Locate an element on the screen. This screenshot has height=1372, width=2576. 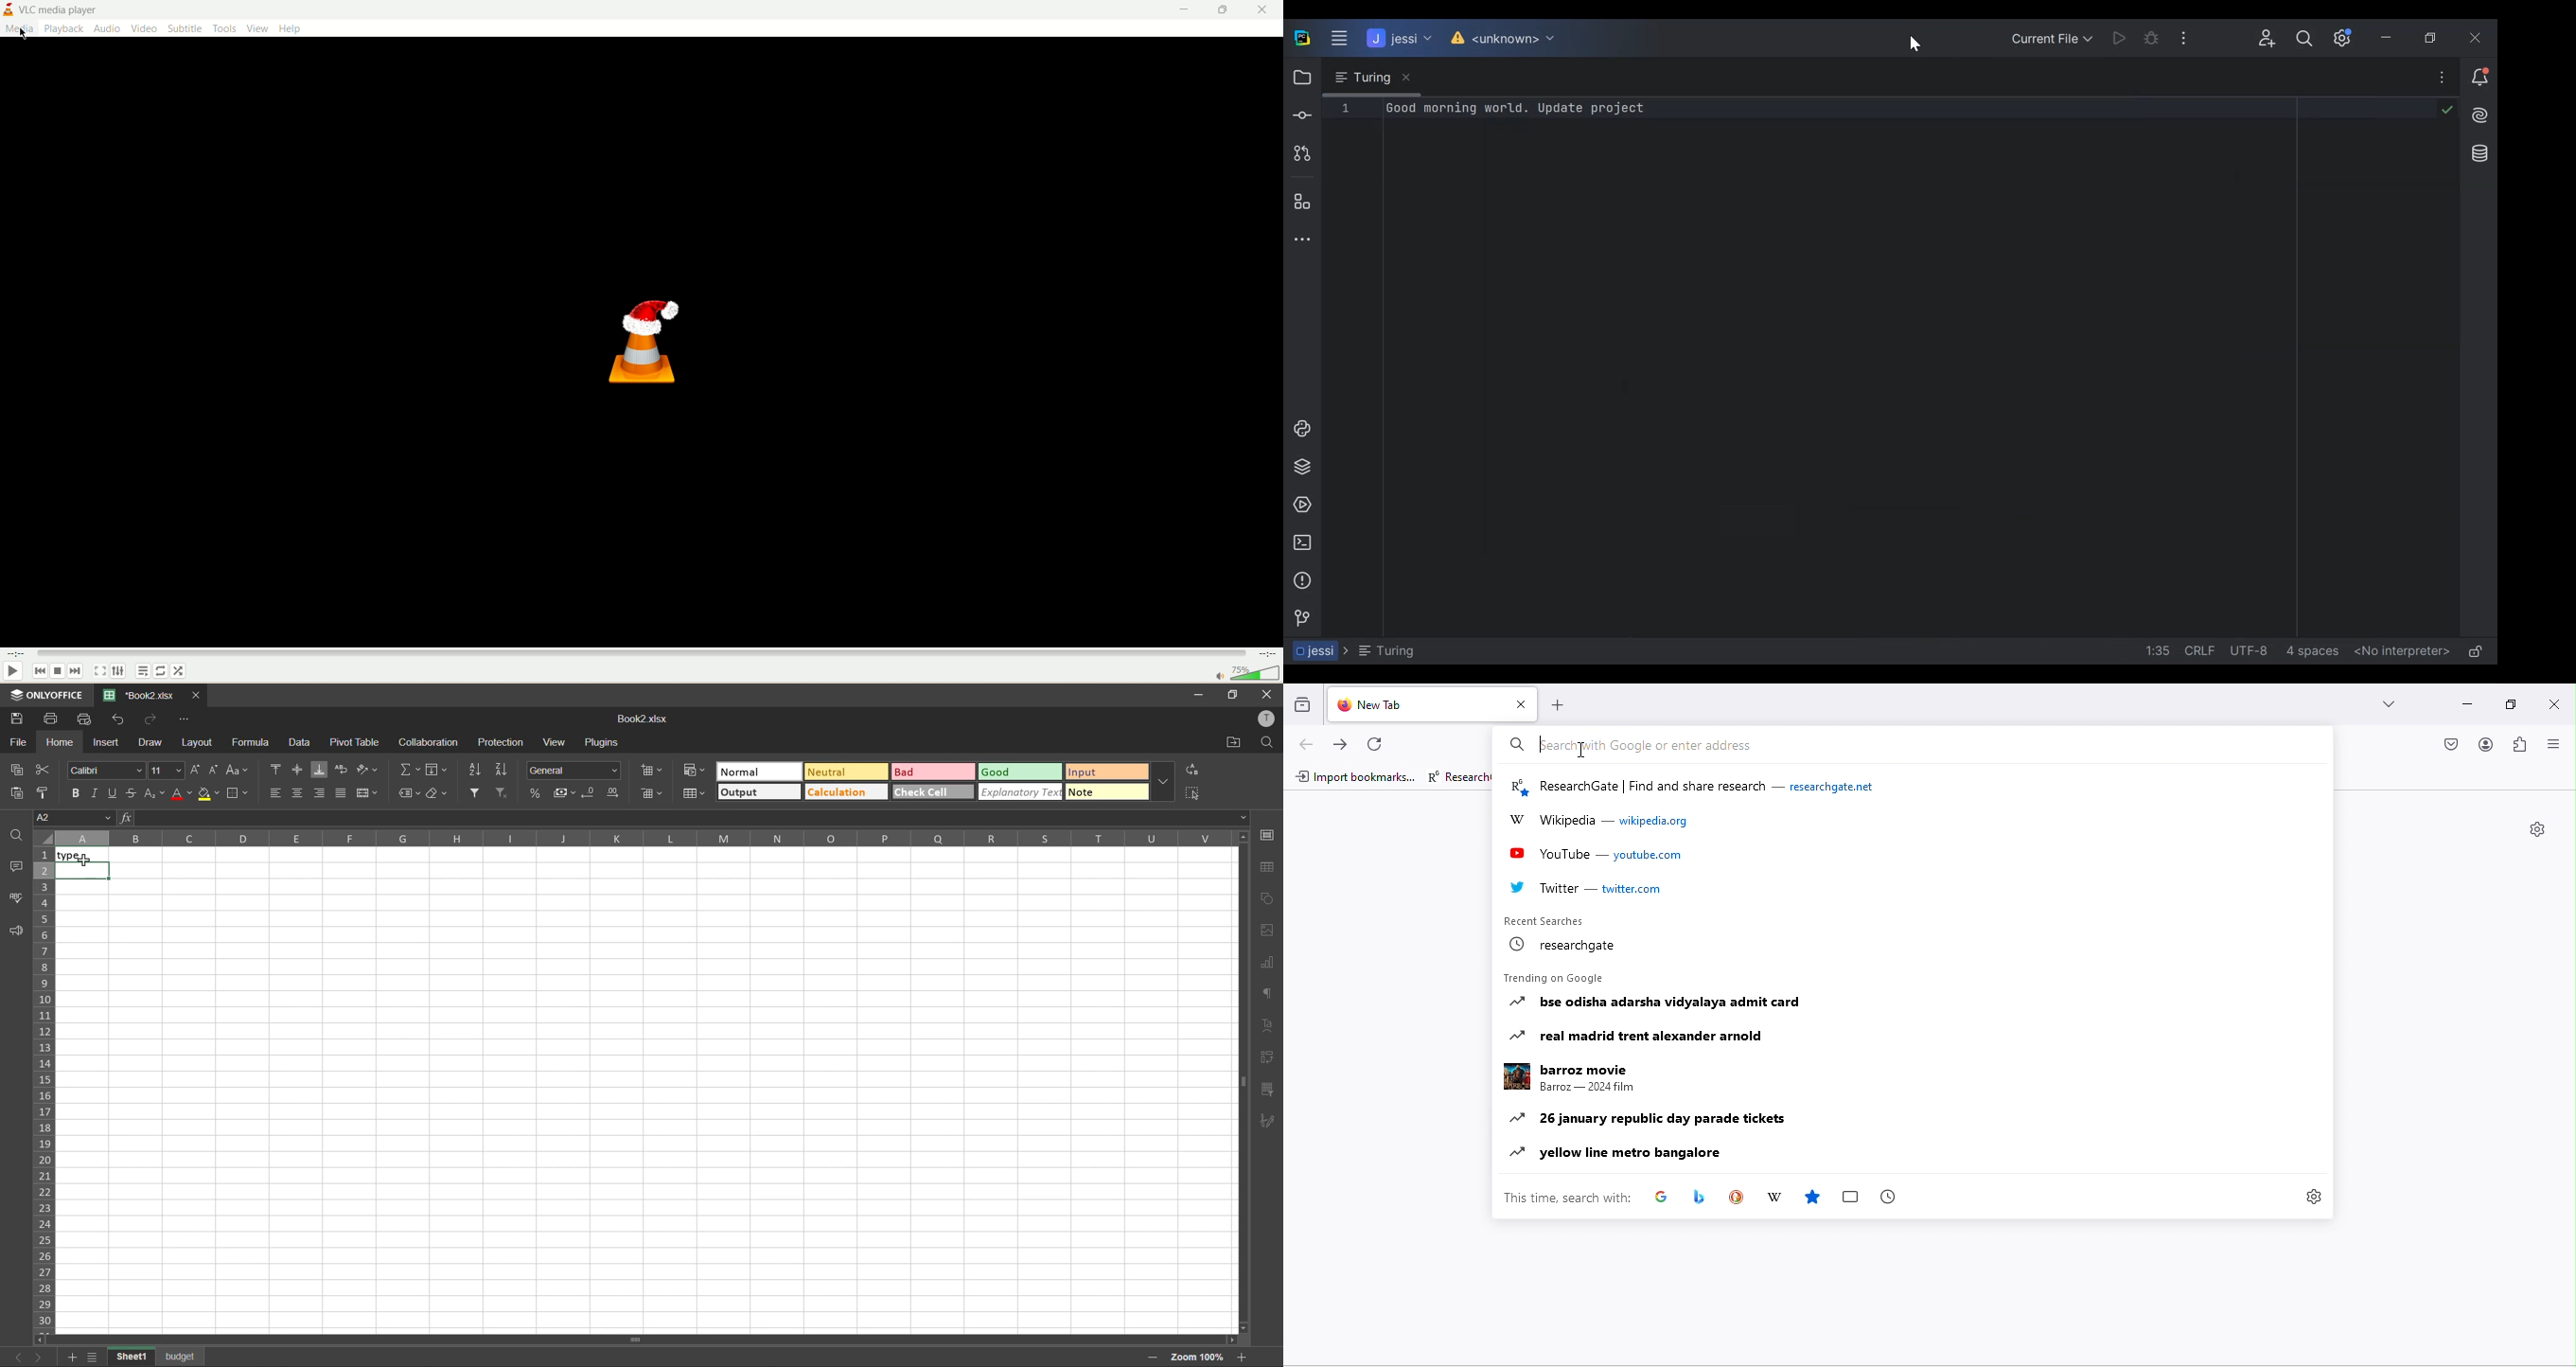
random is located at coordinates (179, 671).